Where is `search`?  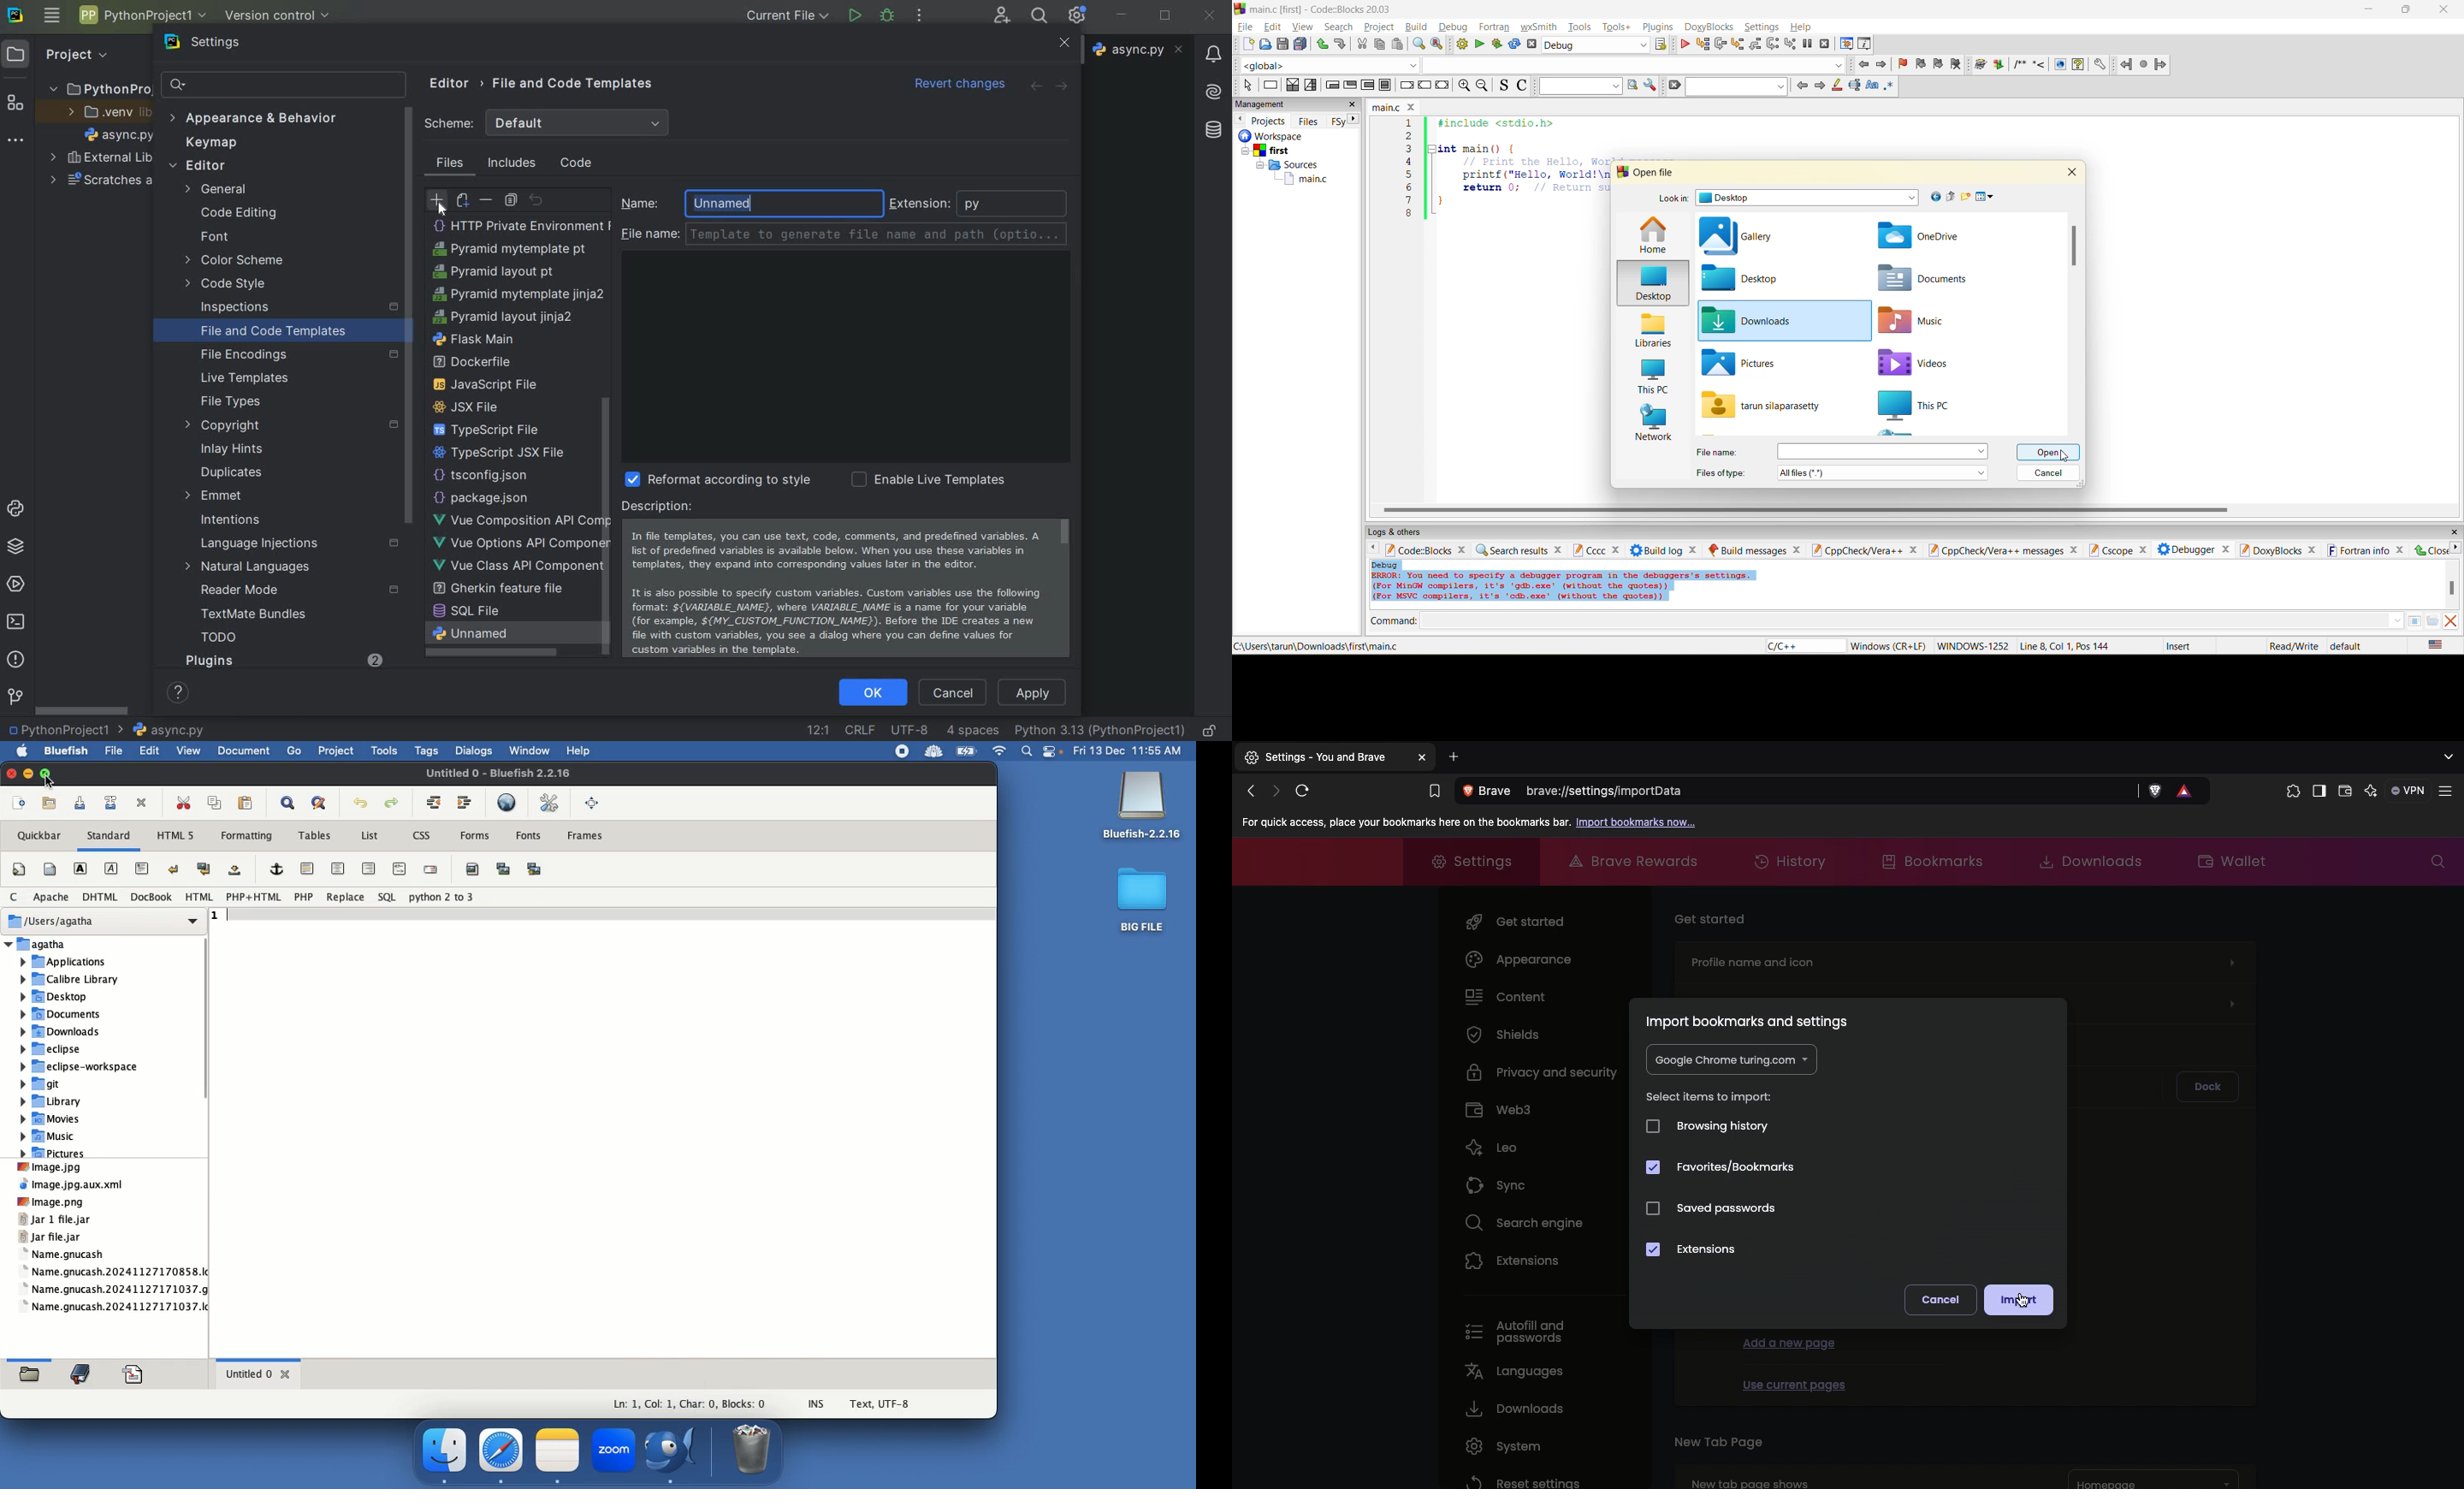 search is located at coordinates (1339, 26).